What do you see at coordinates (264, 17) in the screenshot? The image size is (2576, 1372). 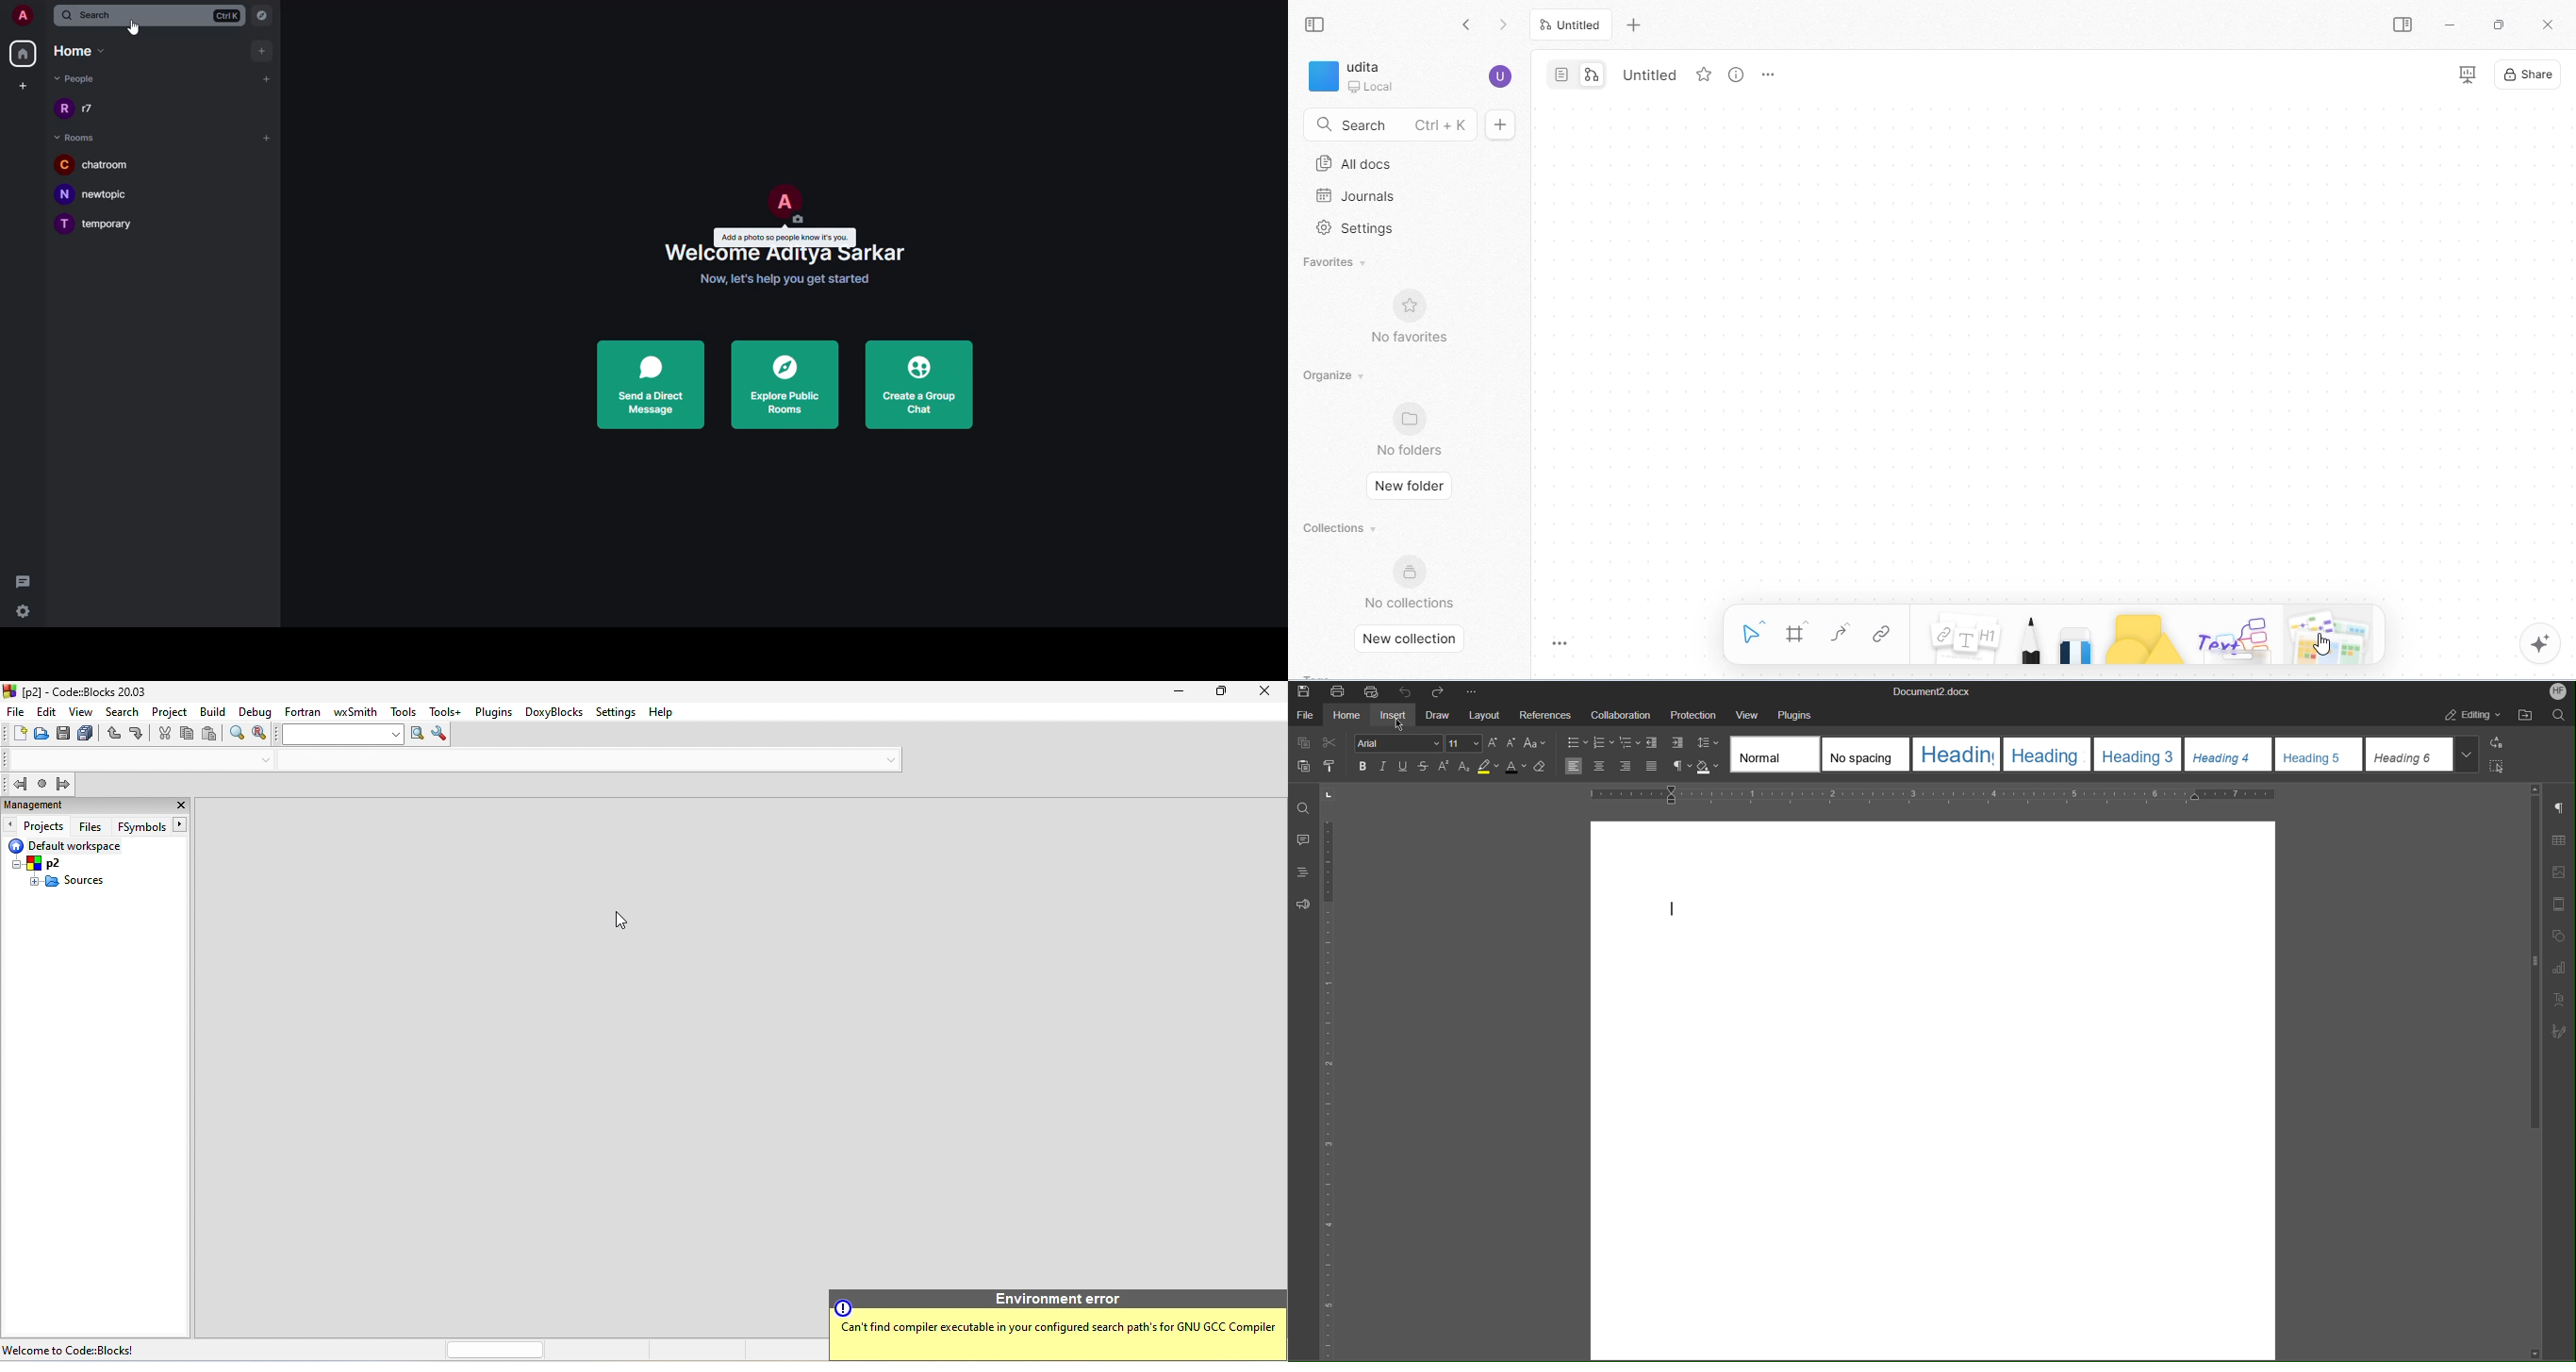 I see `navigator` at bounding box center [264, 17].